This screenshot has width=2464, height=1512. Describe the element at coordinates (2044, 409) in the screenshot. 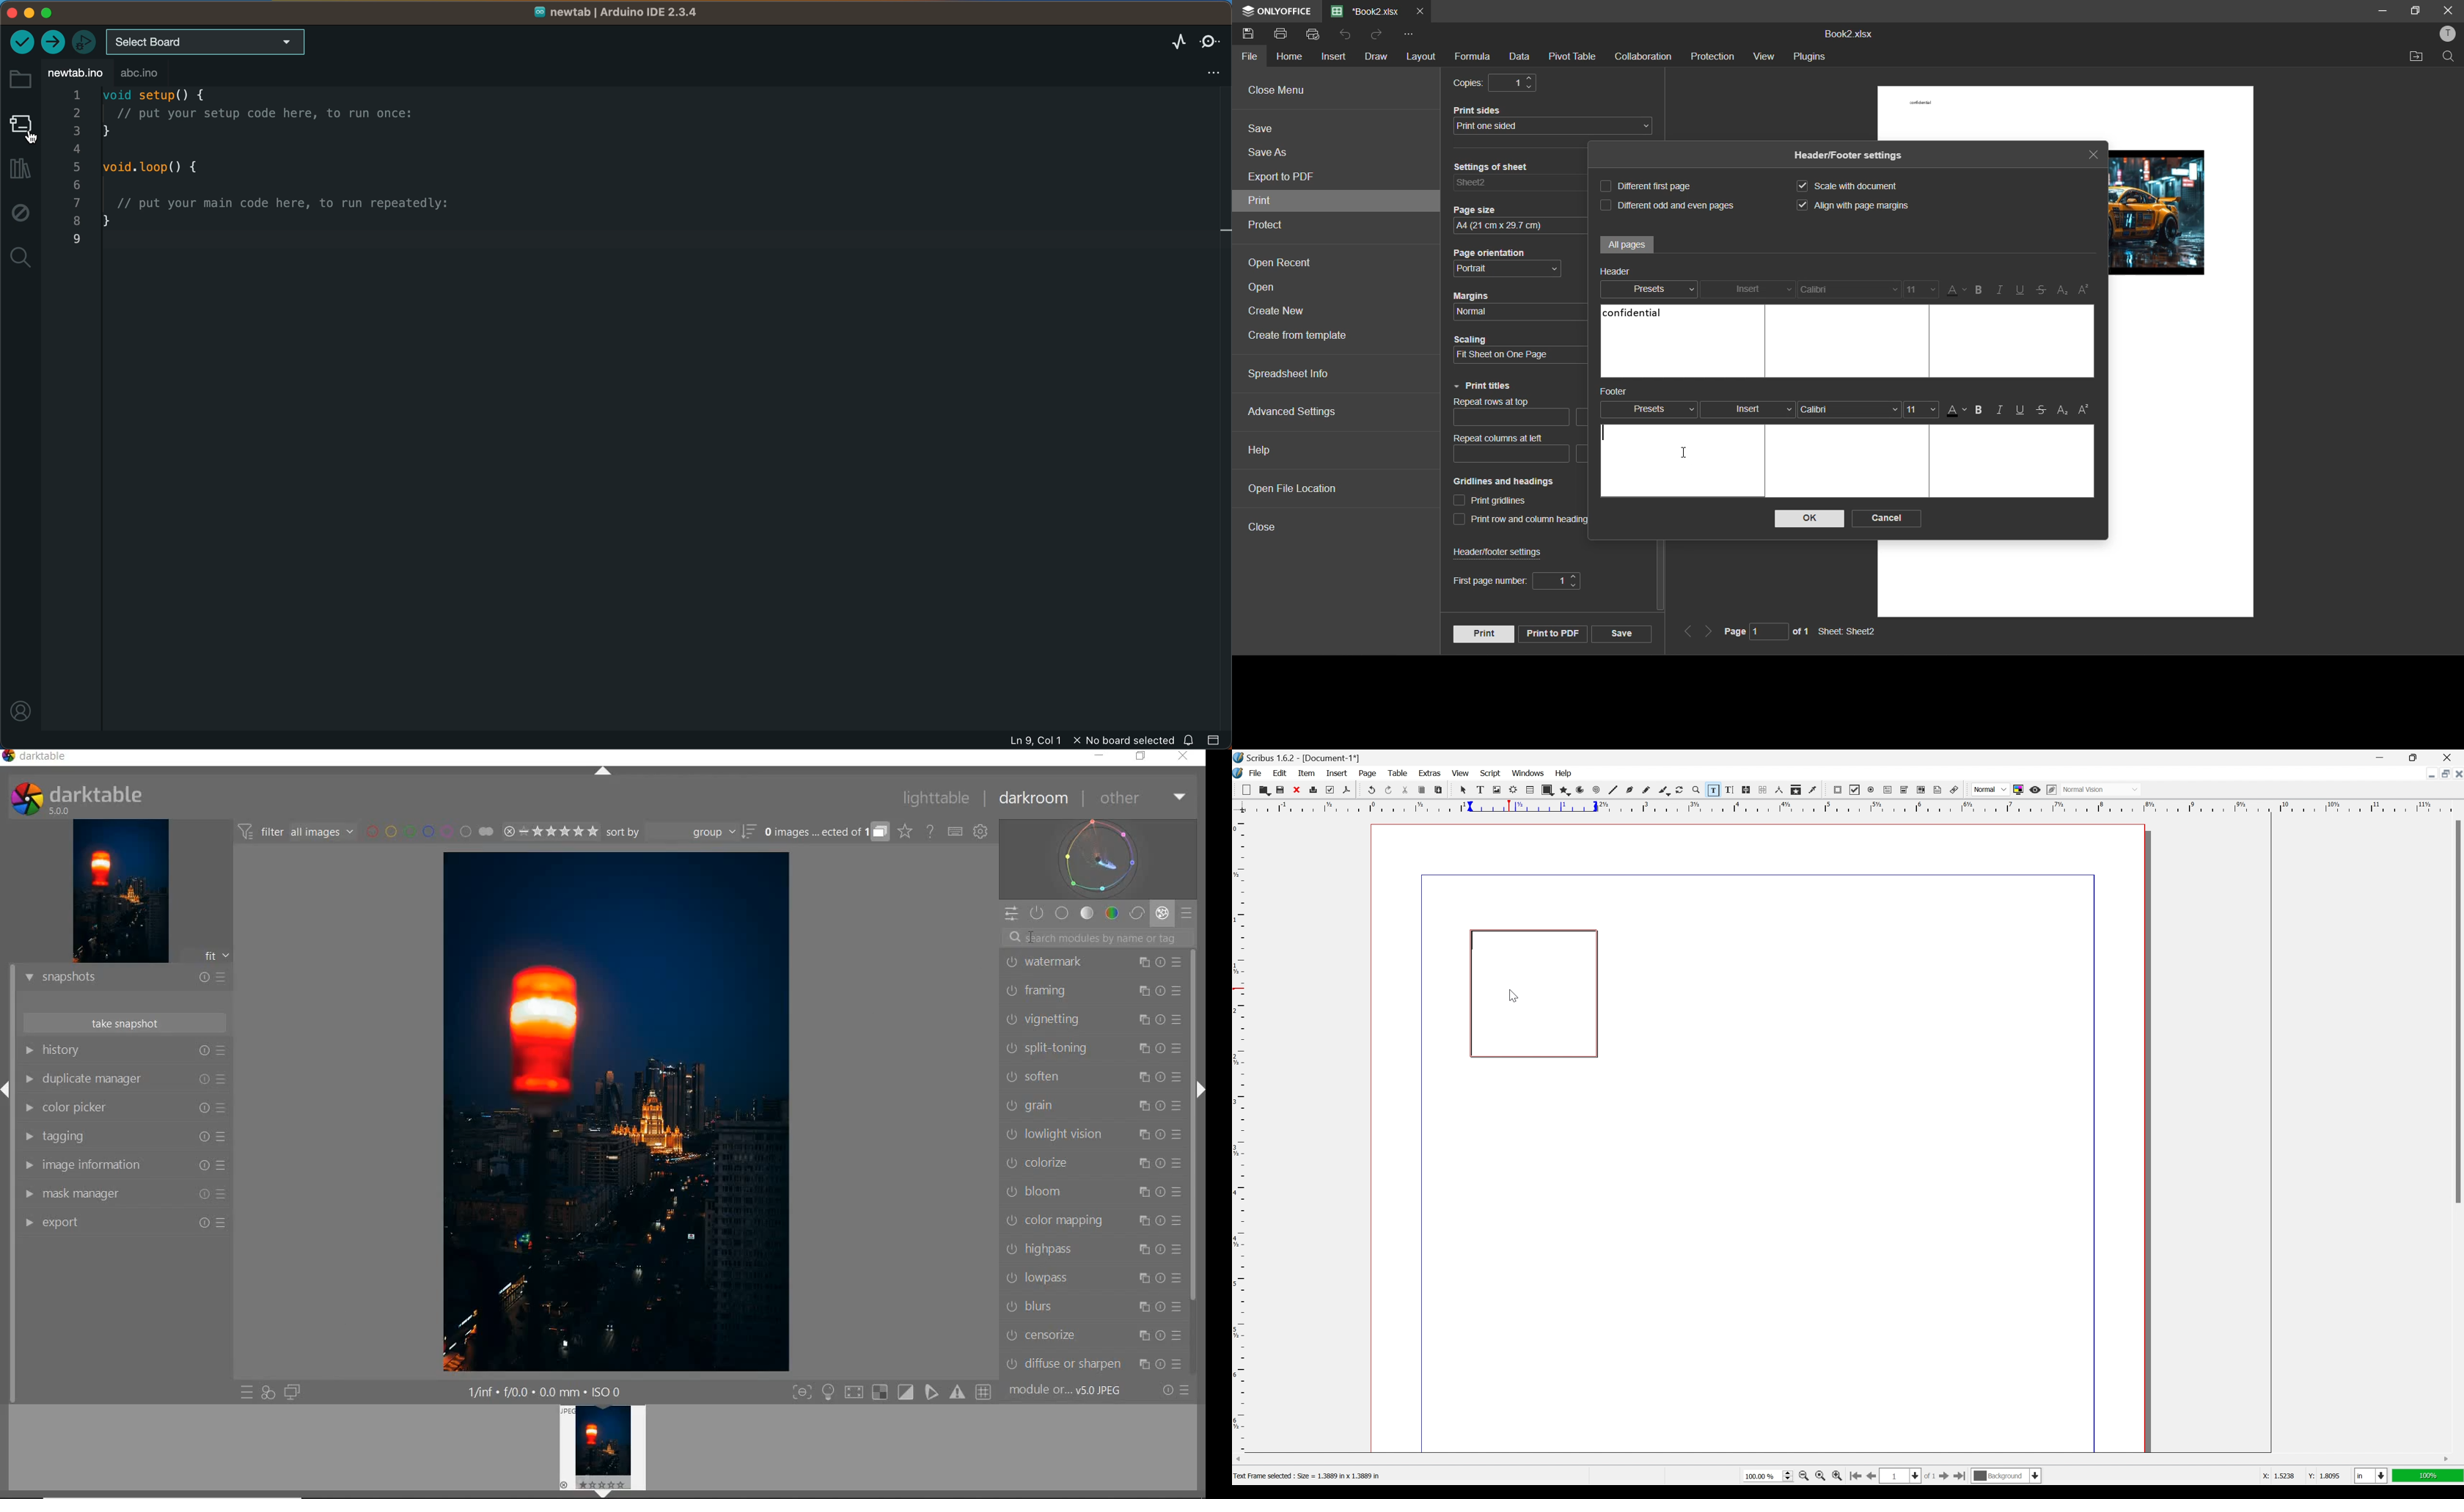

I see `strikethrough` at that location.